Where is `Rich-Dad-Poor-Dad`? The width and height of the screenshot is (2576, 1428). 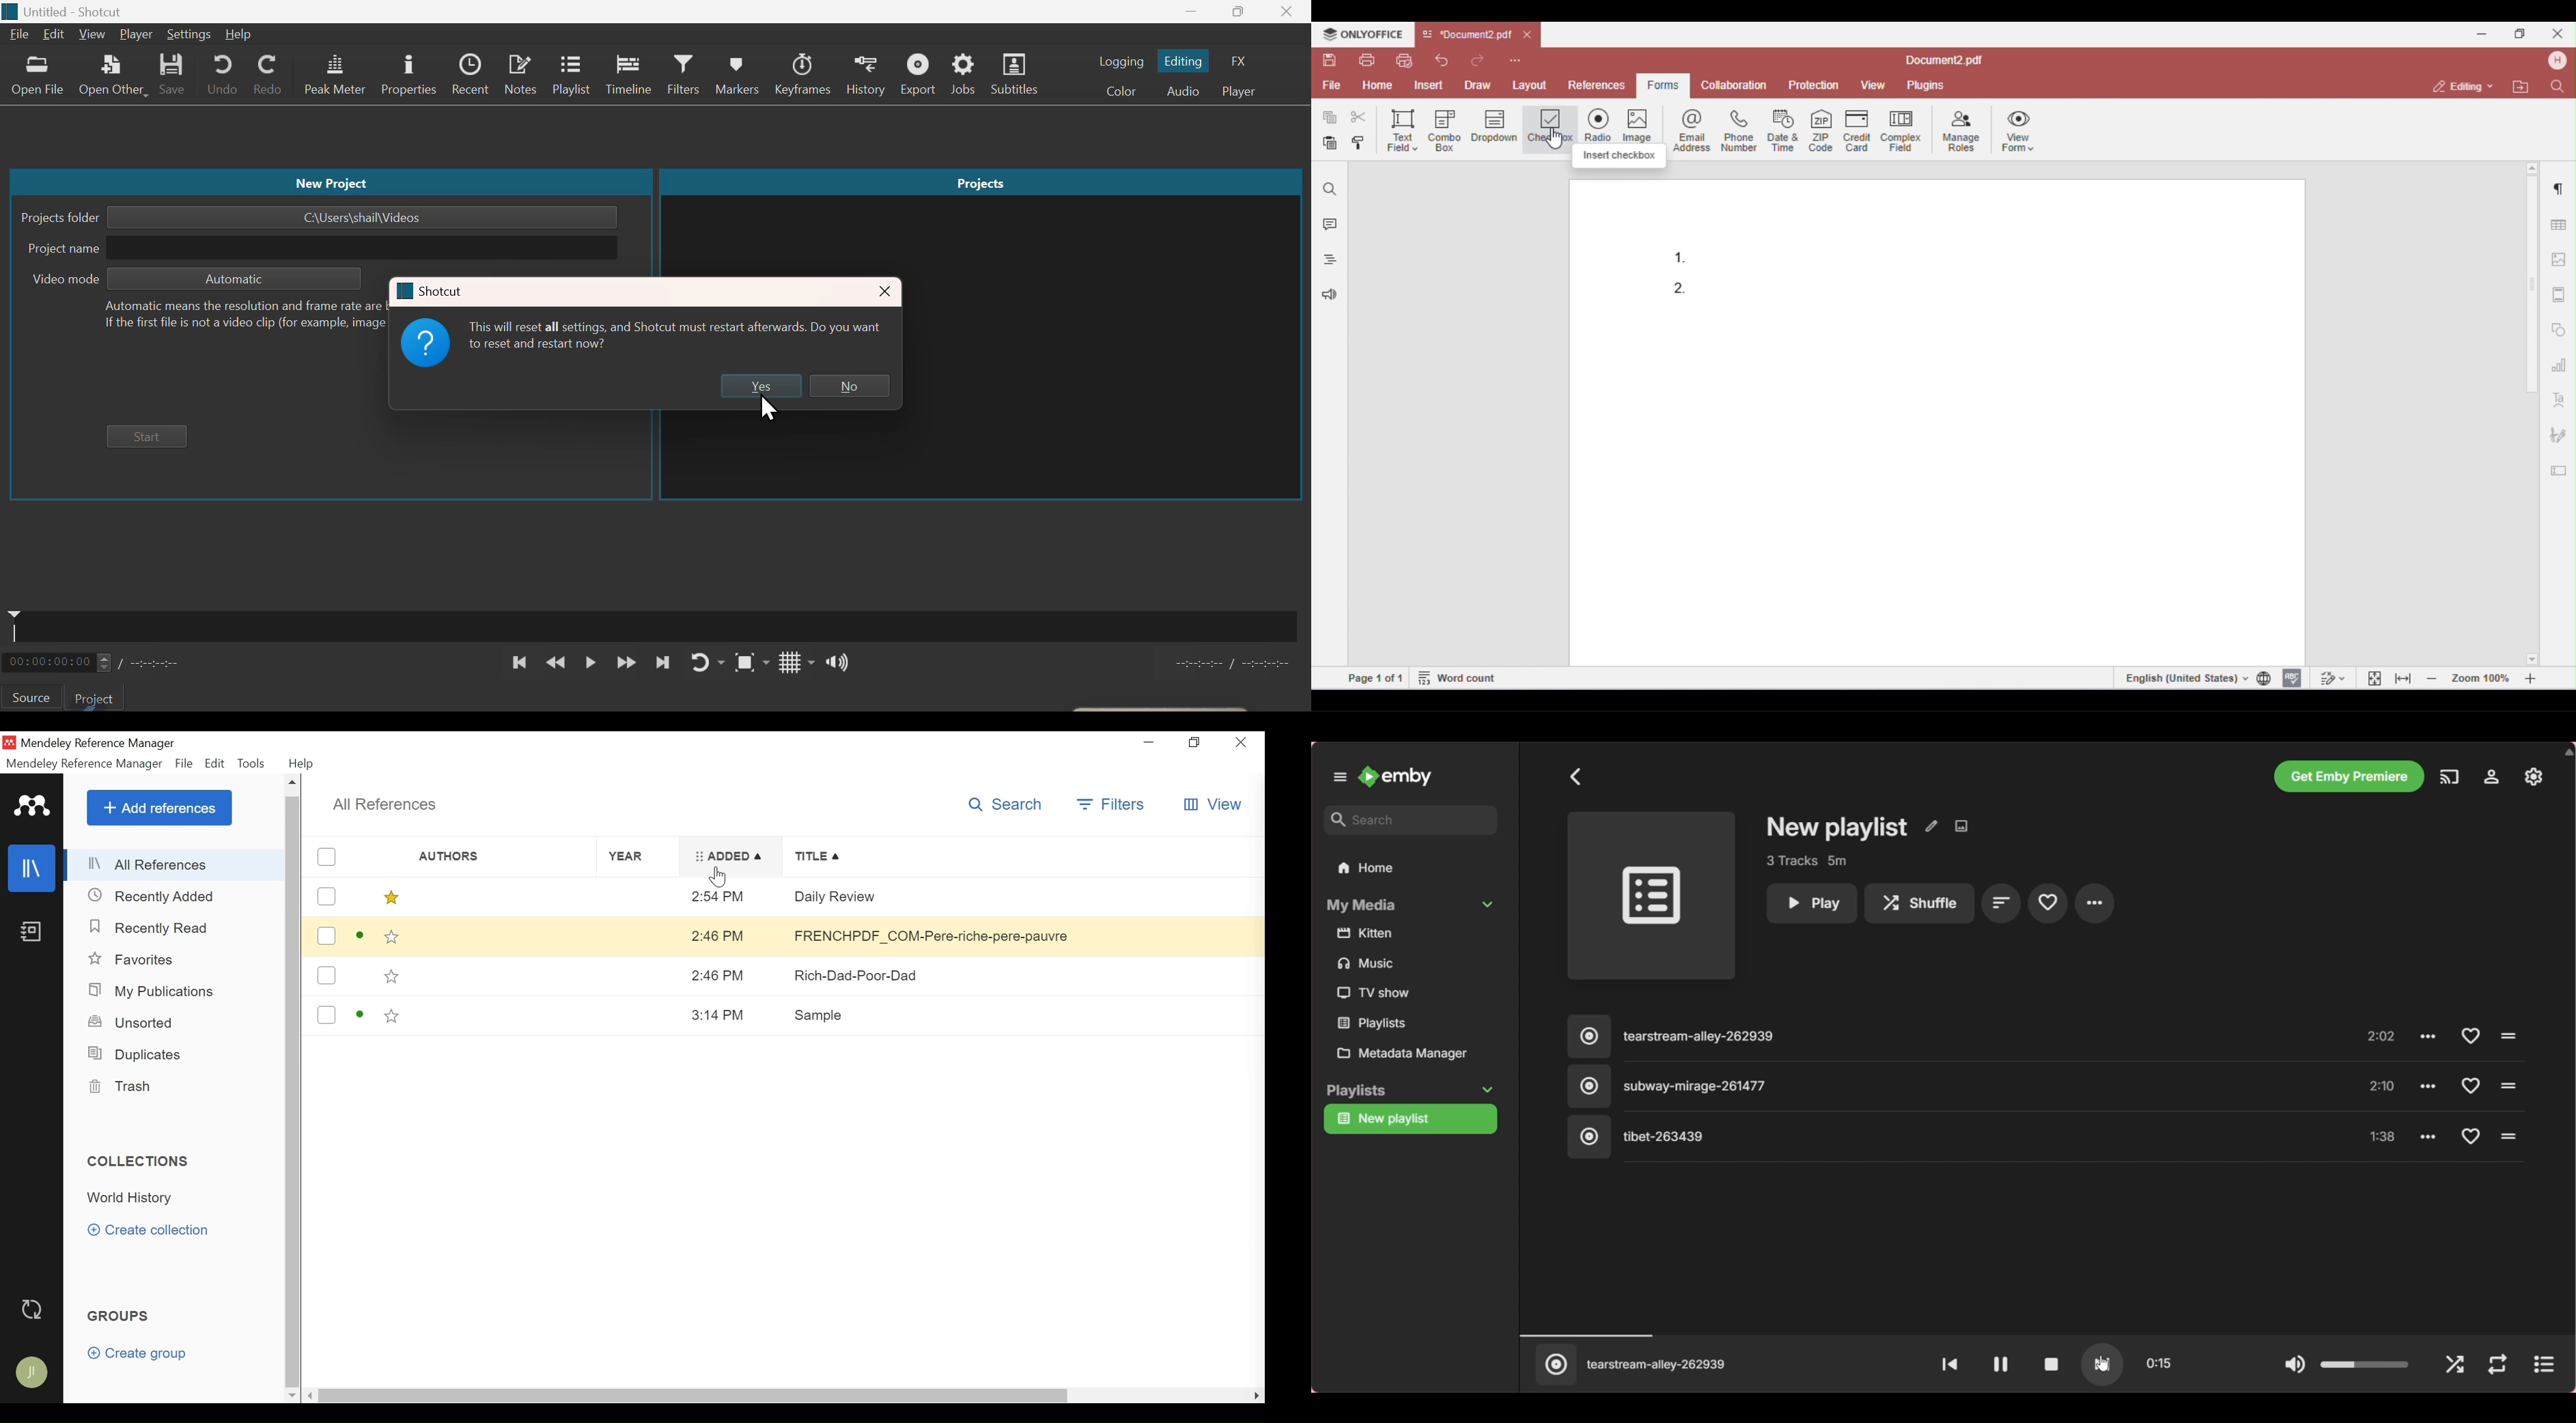 Rich-Dad-Poor-Dad is located at coordinates (1023, 980).